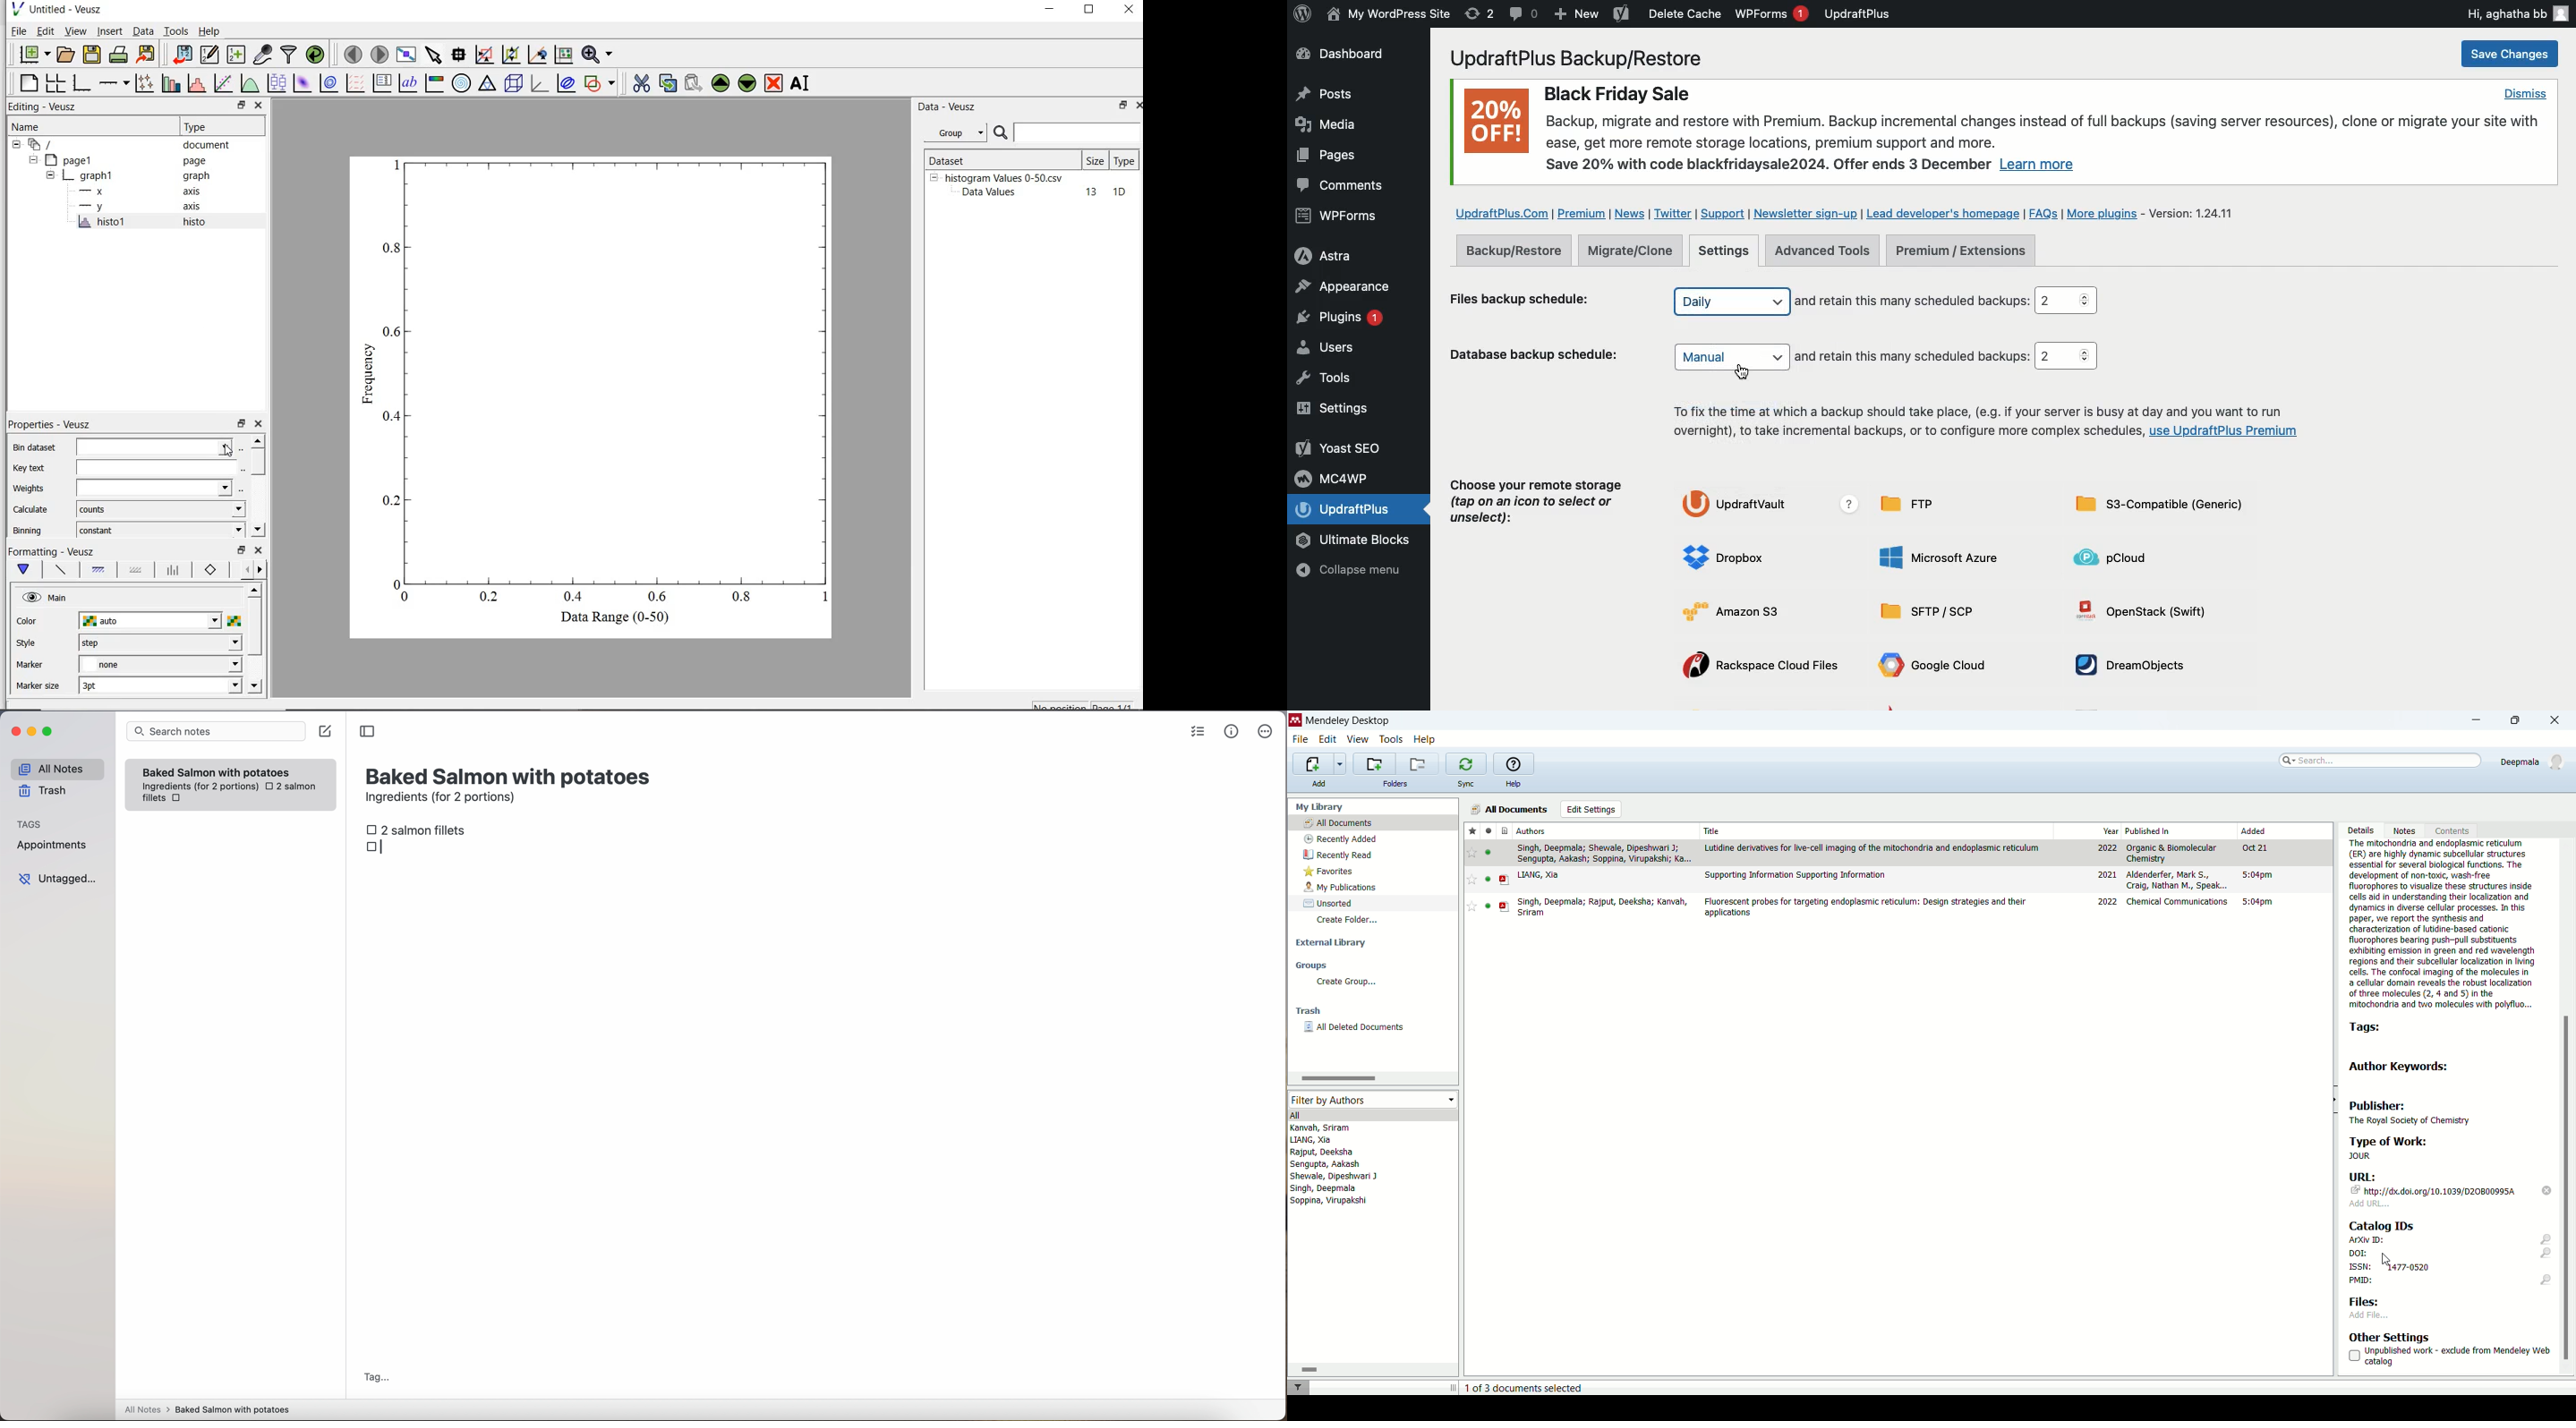 The image size is (2576, 1428). I want to click on select items from the graph scroll, so click(434, 53).